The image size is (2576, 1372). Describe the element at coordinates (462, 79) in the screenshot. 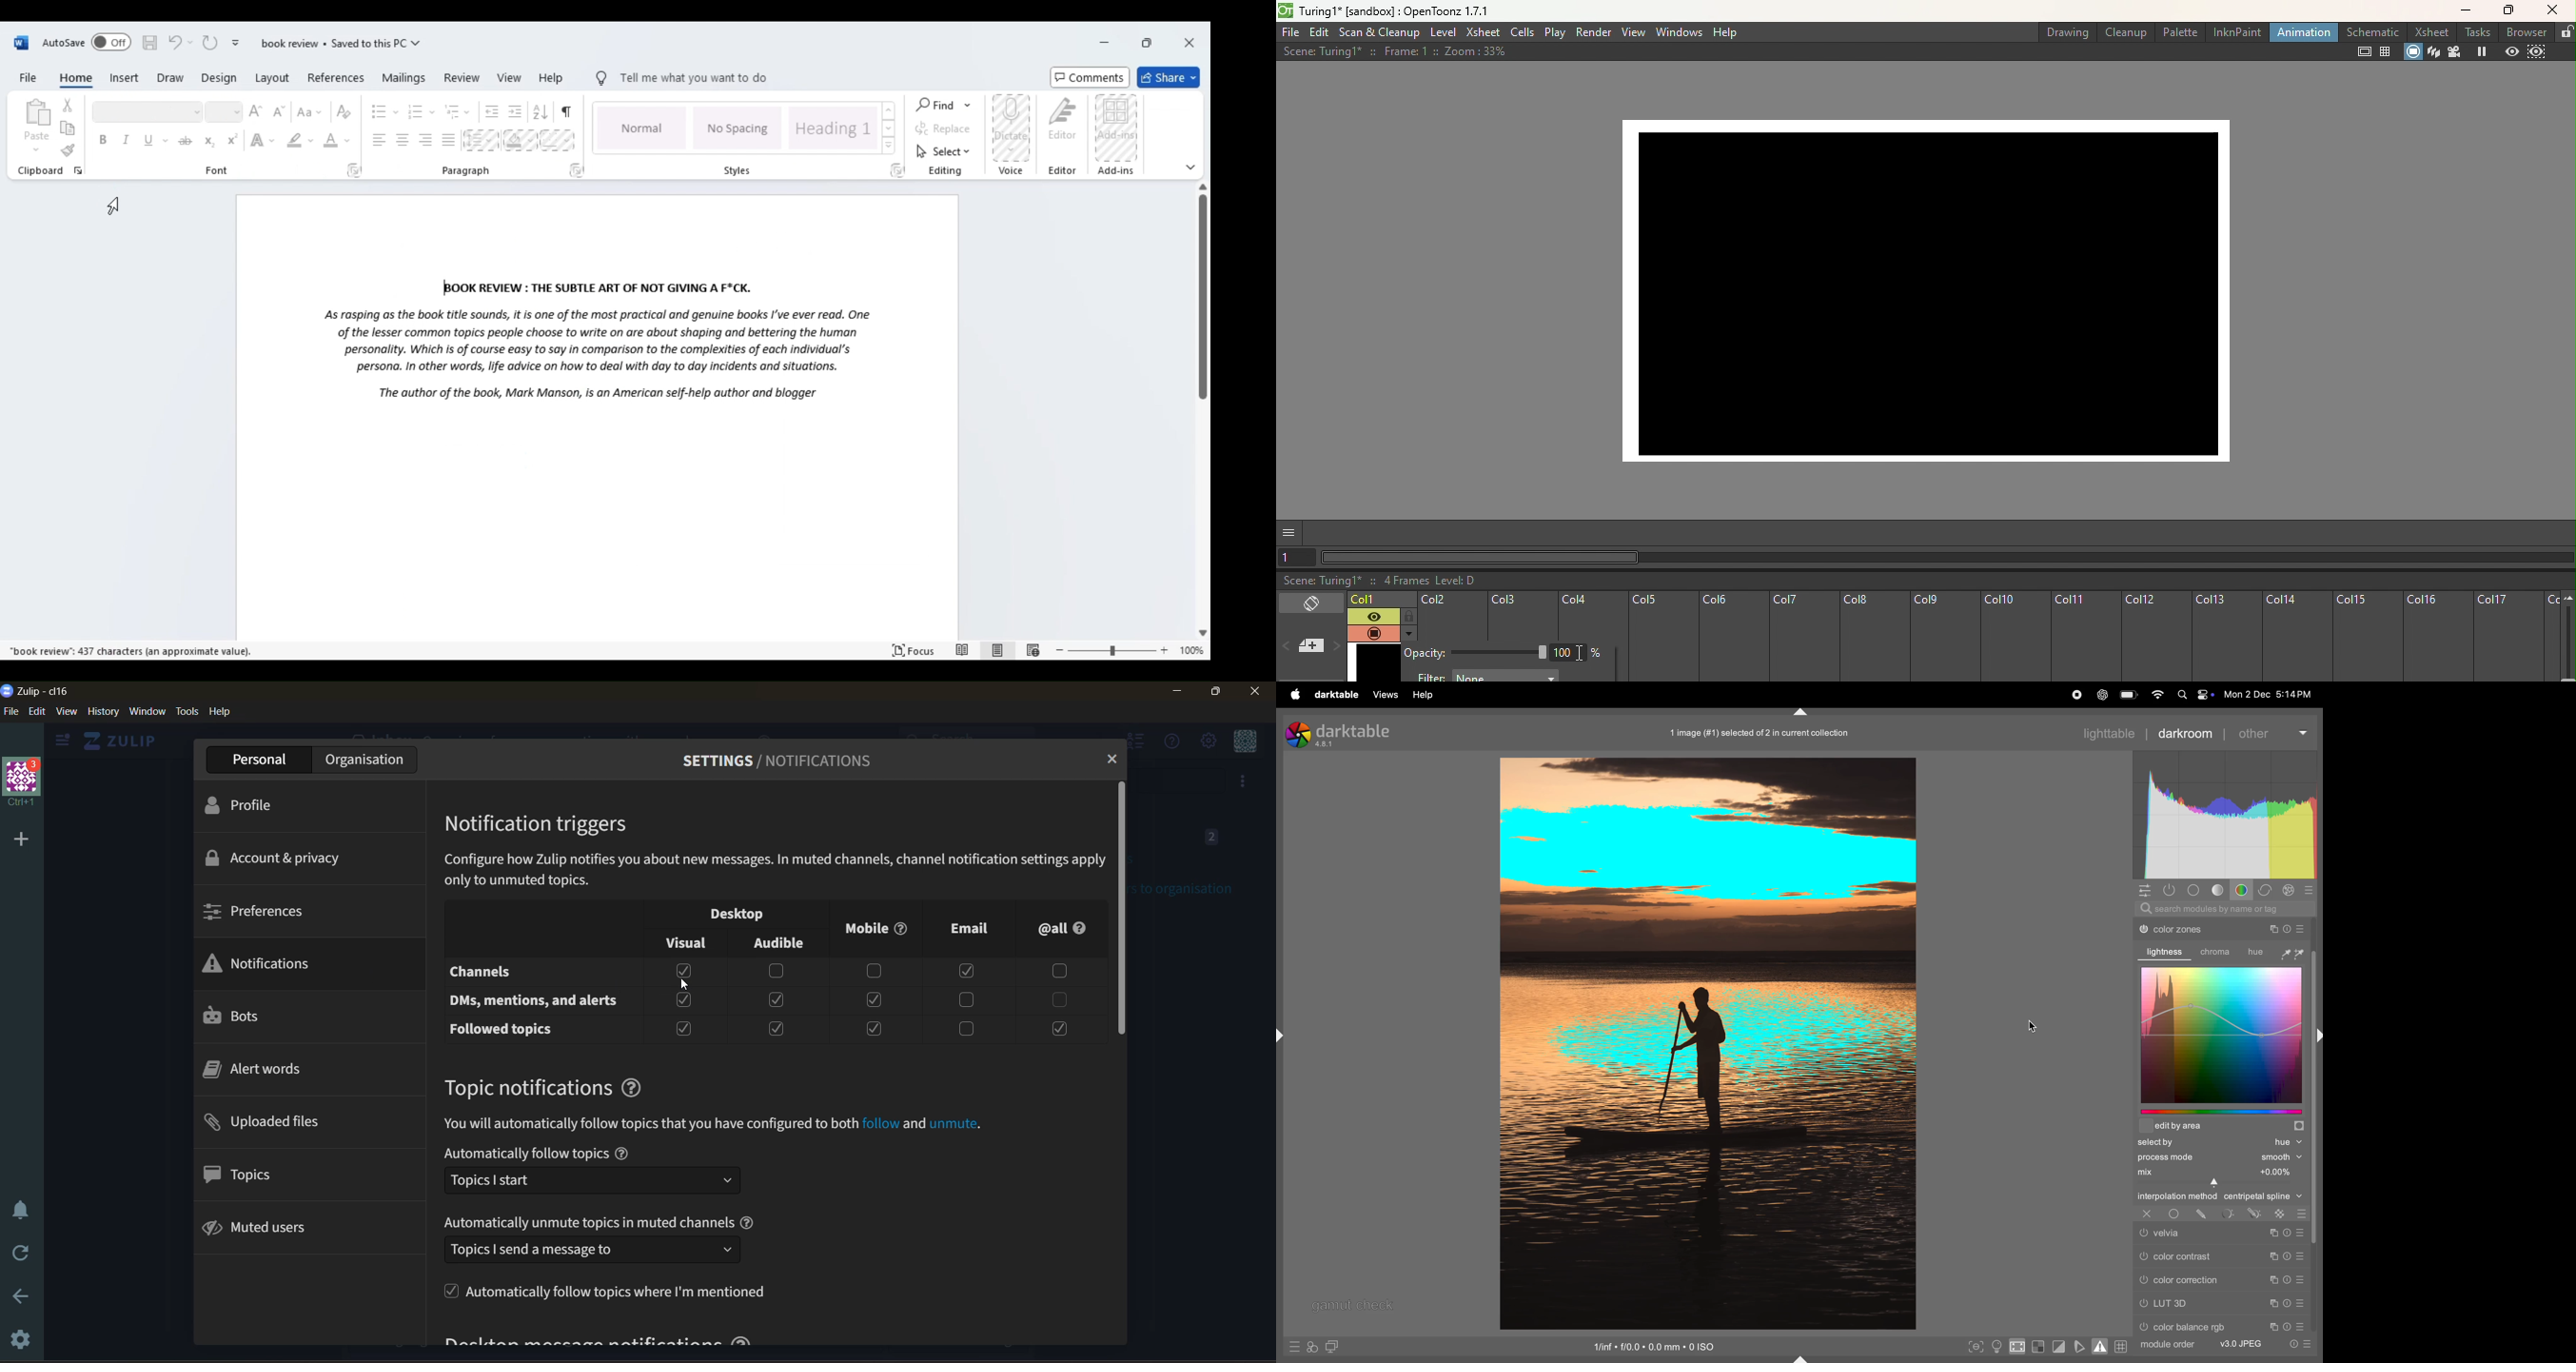

I see `Review` at that location.